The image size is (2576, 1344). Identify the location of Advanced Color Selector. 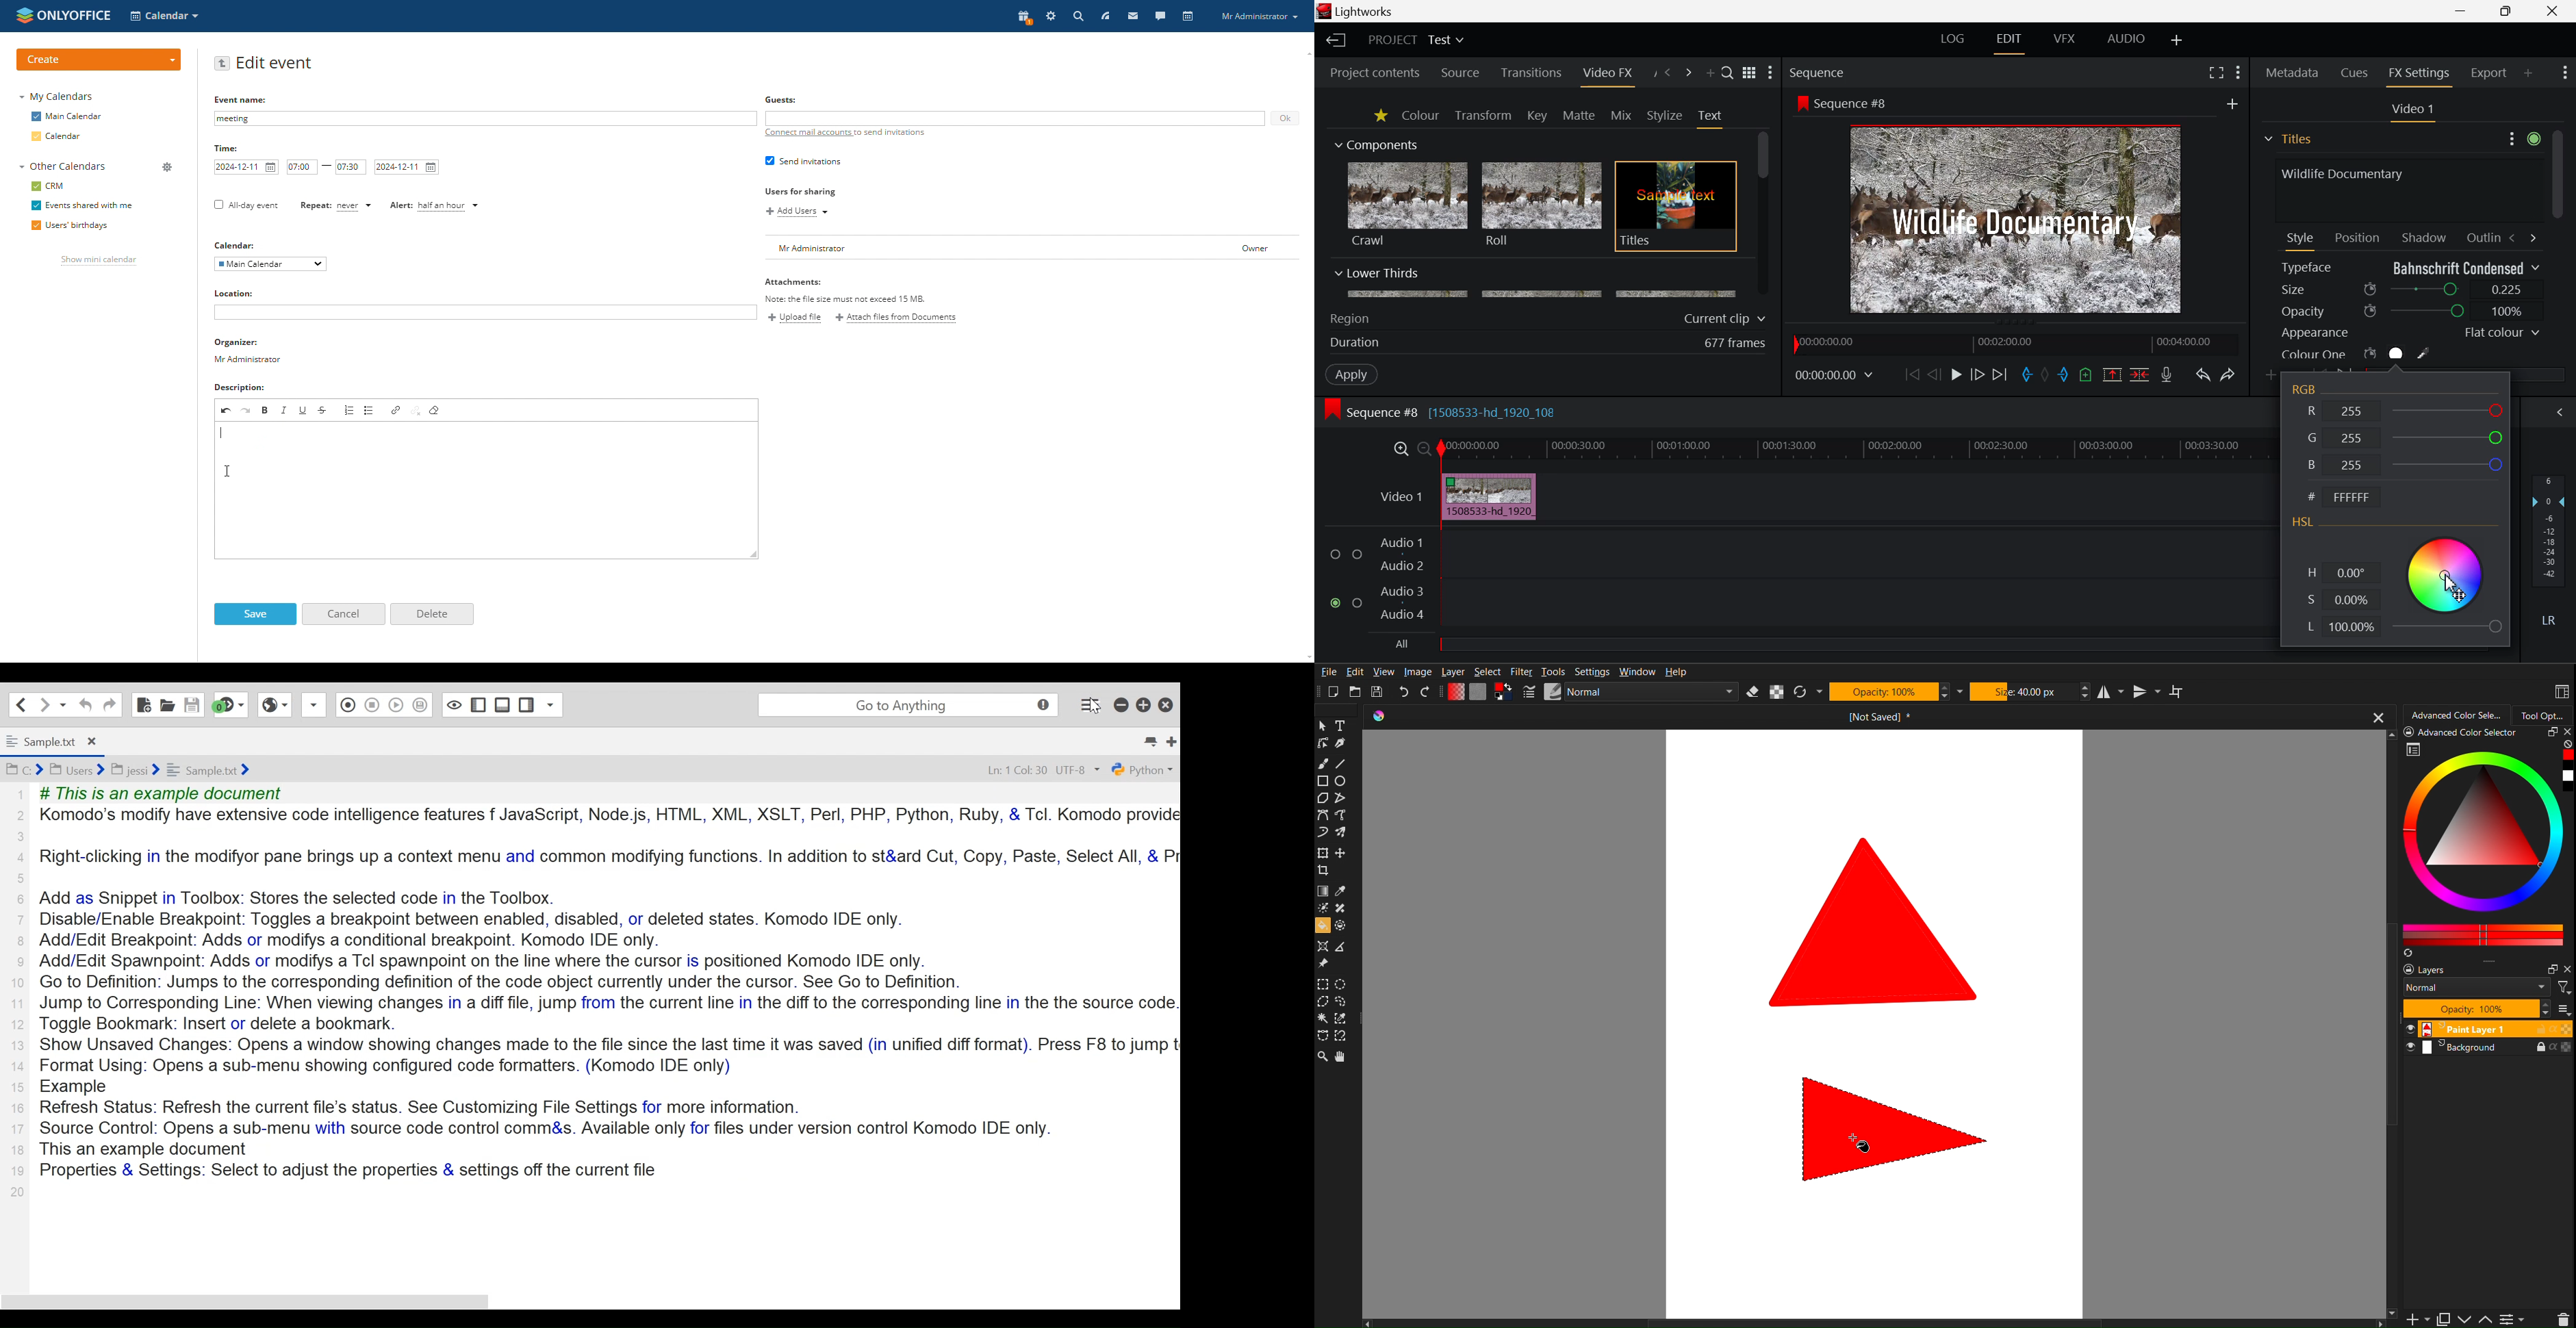
(2490, 844).